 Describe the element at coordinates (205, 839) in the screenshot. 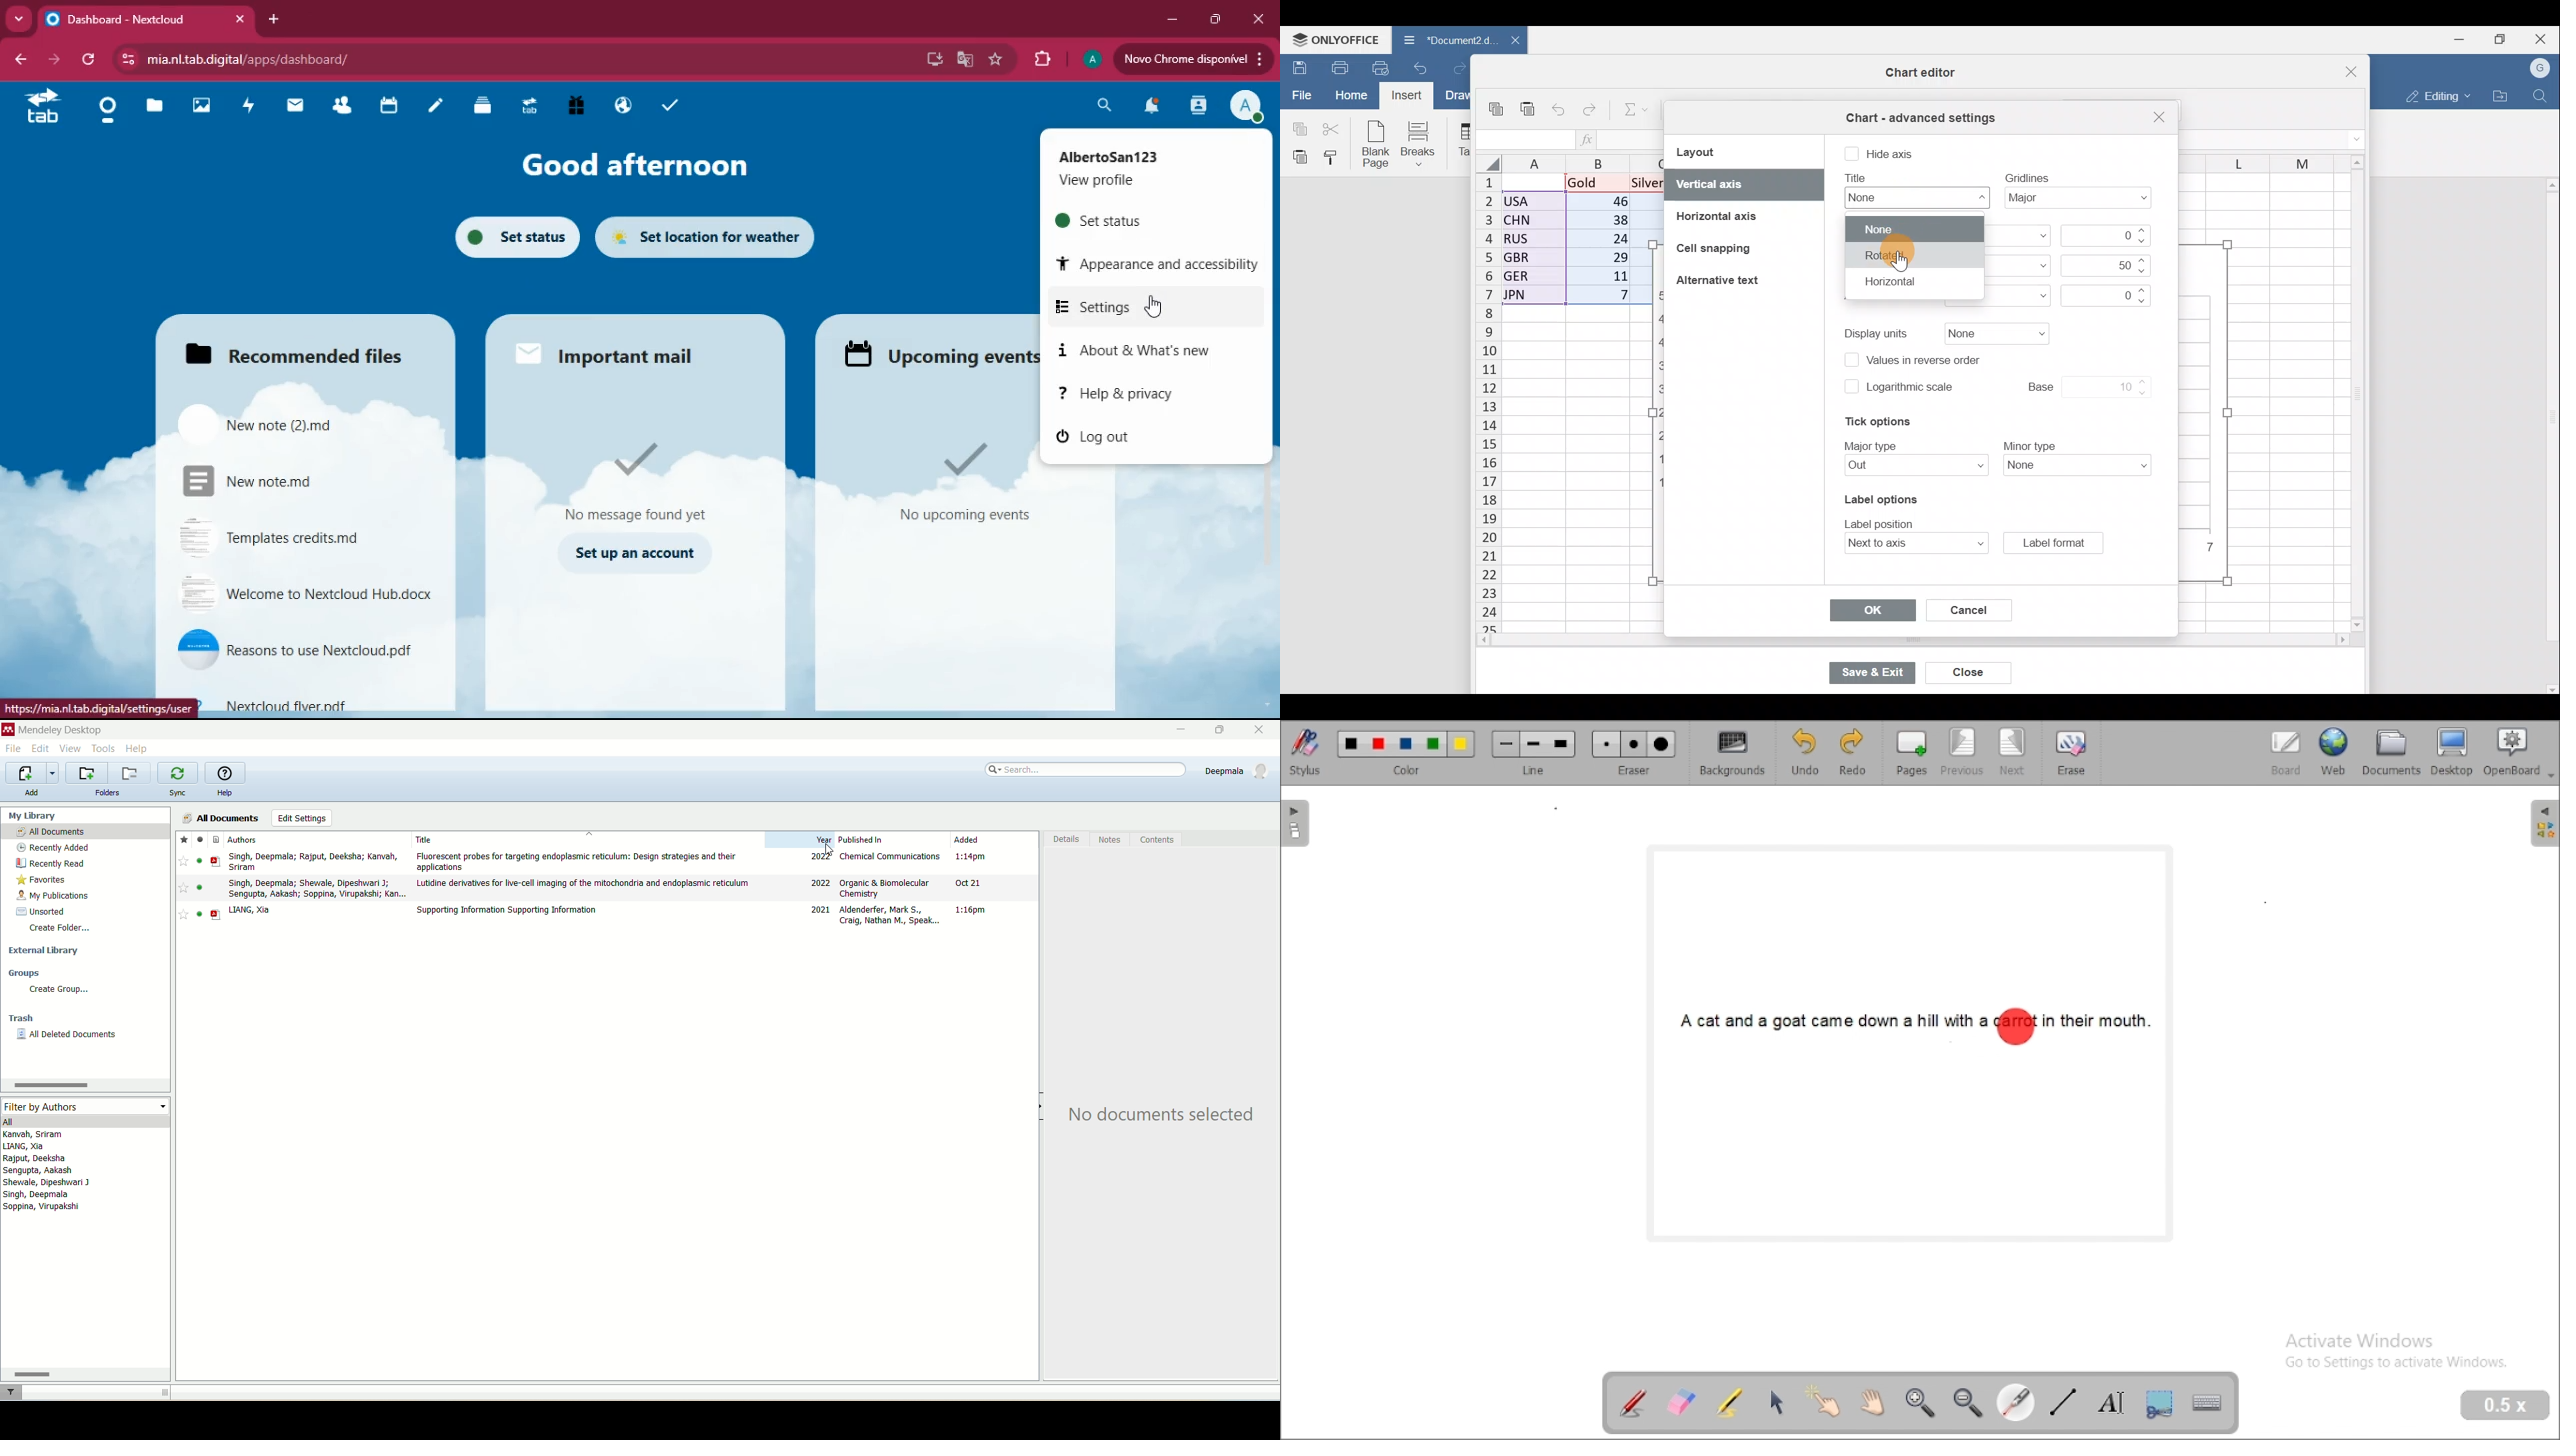

I see `Read/unread` at that location.